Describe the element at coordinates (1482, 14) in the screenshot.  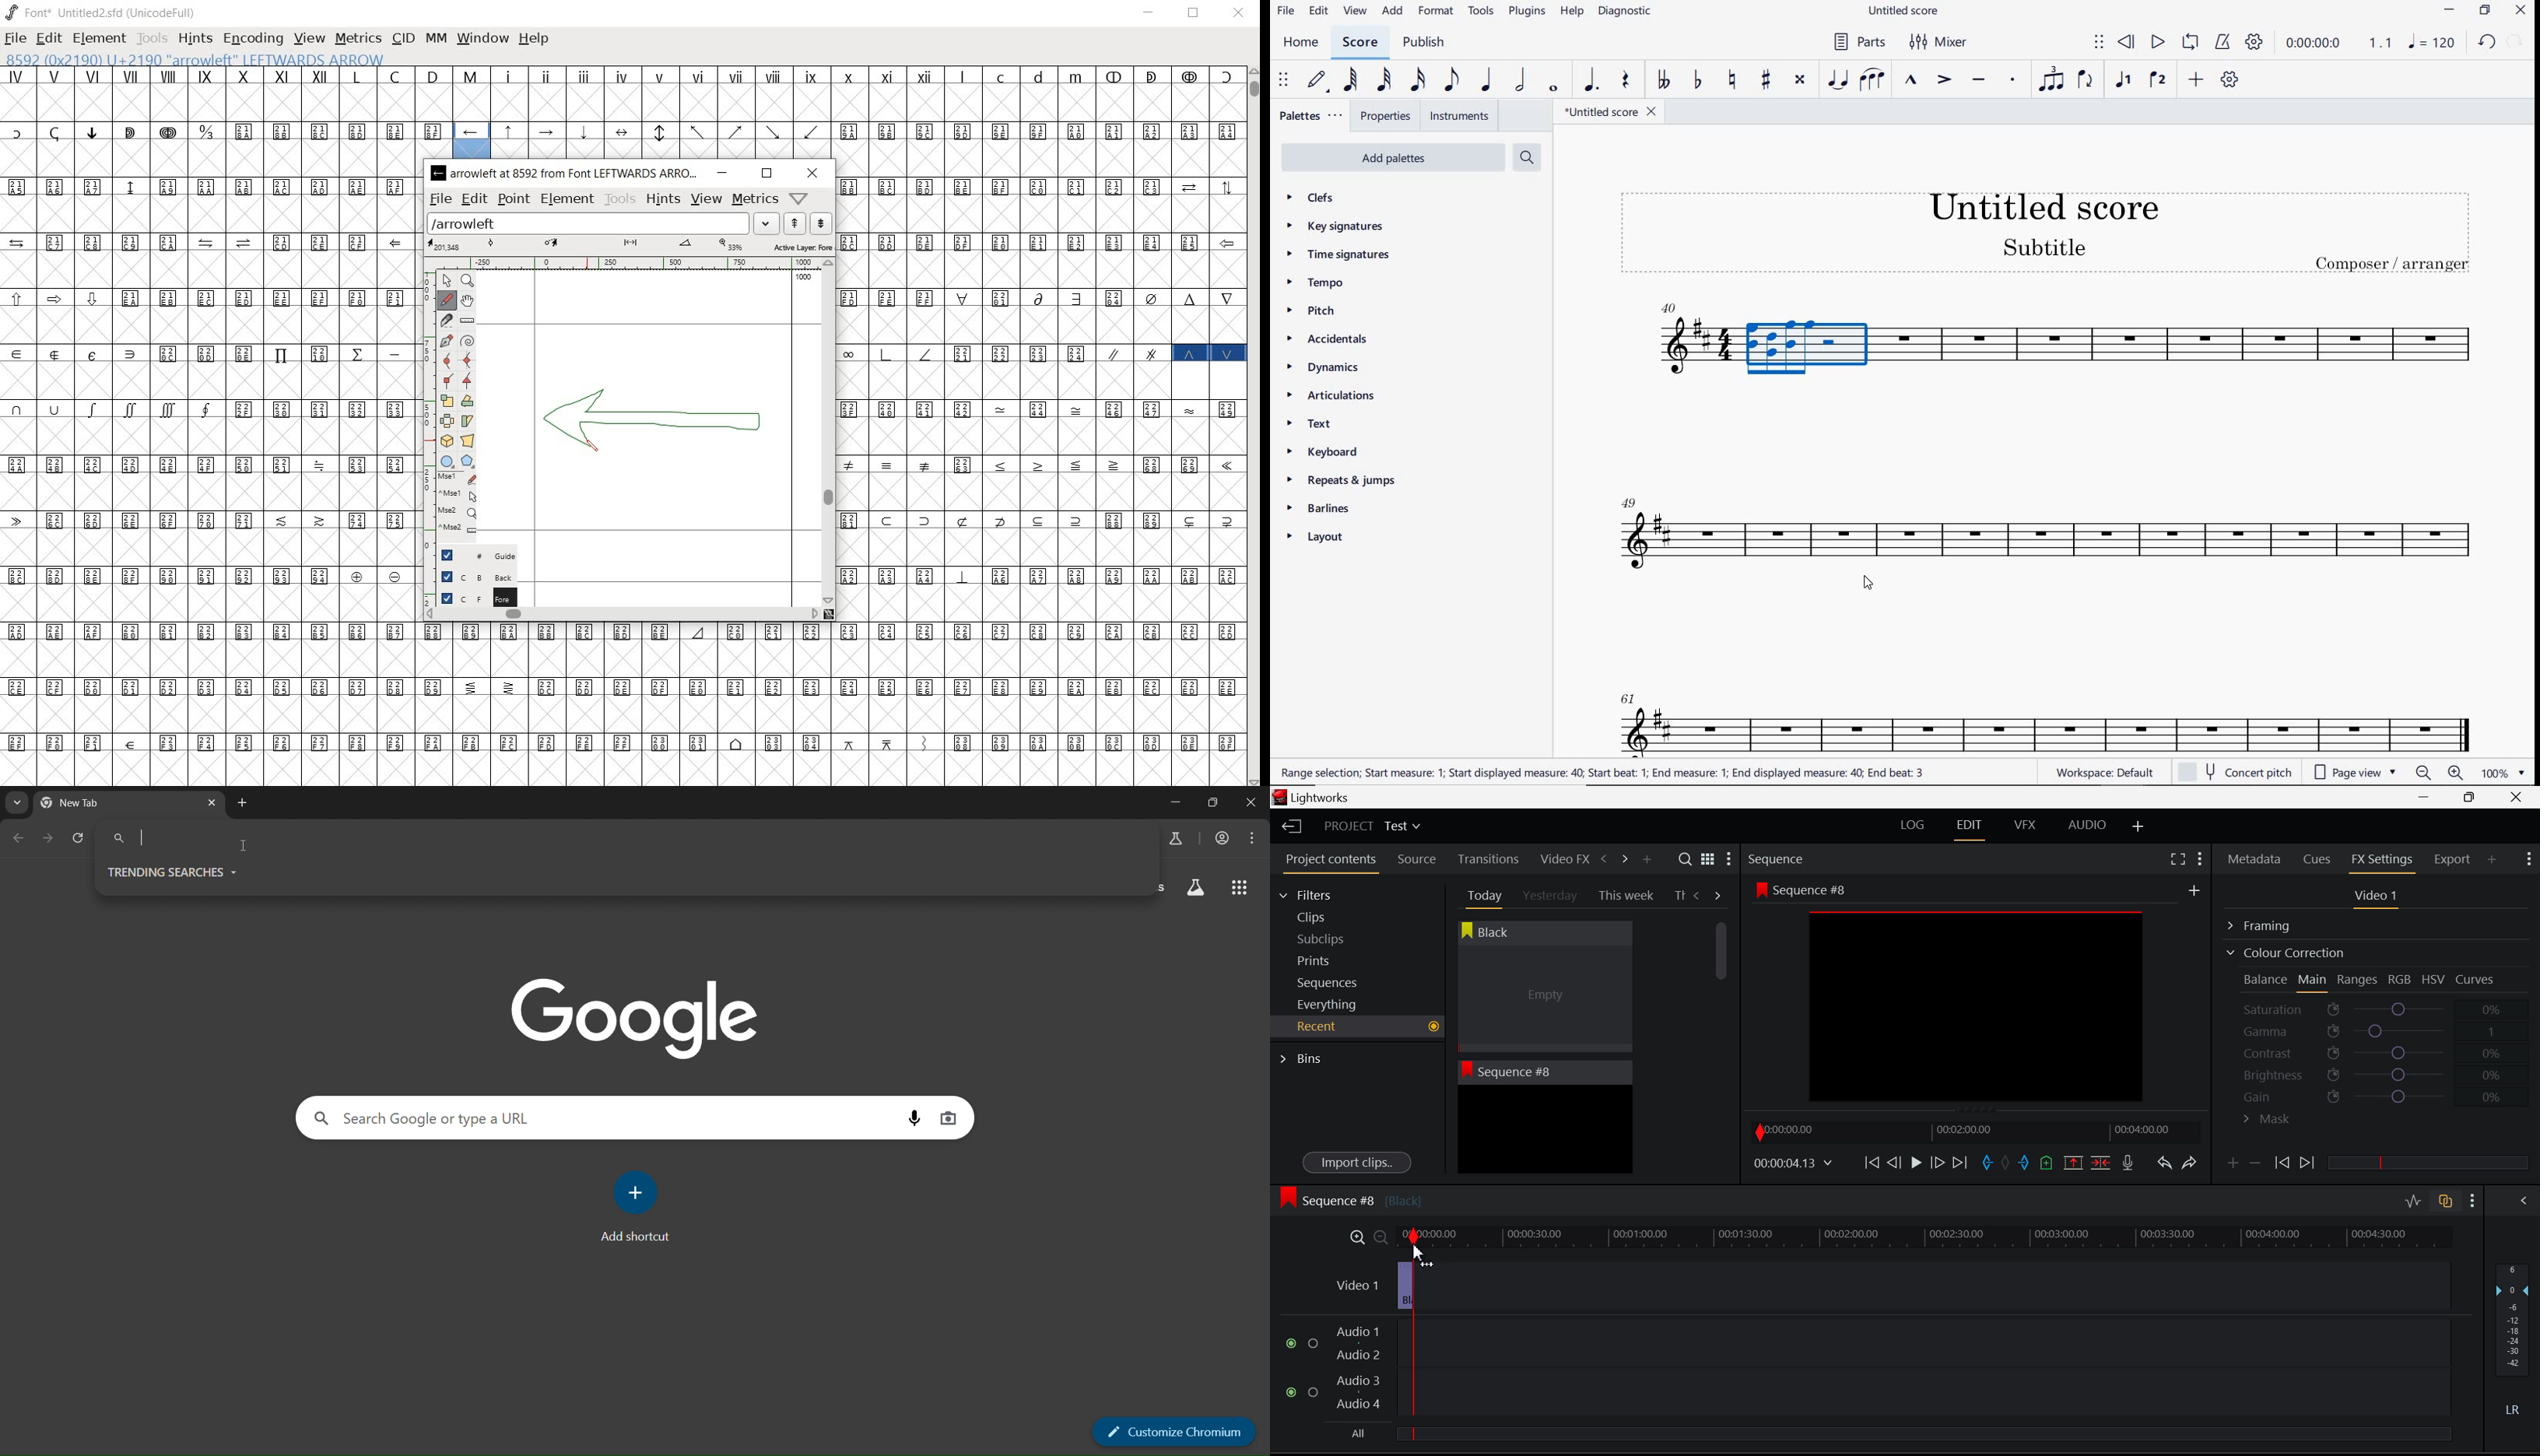
I see `TOOLS` at that location.